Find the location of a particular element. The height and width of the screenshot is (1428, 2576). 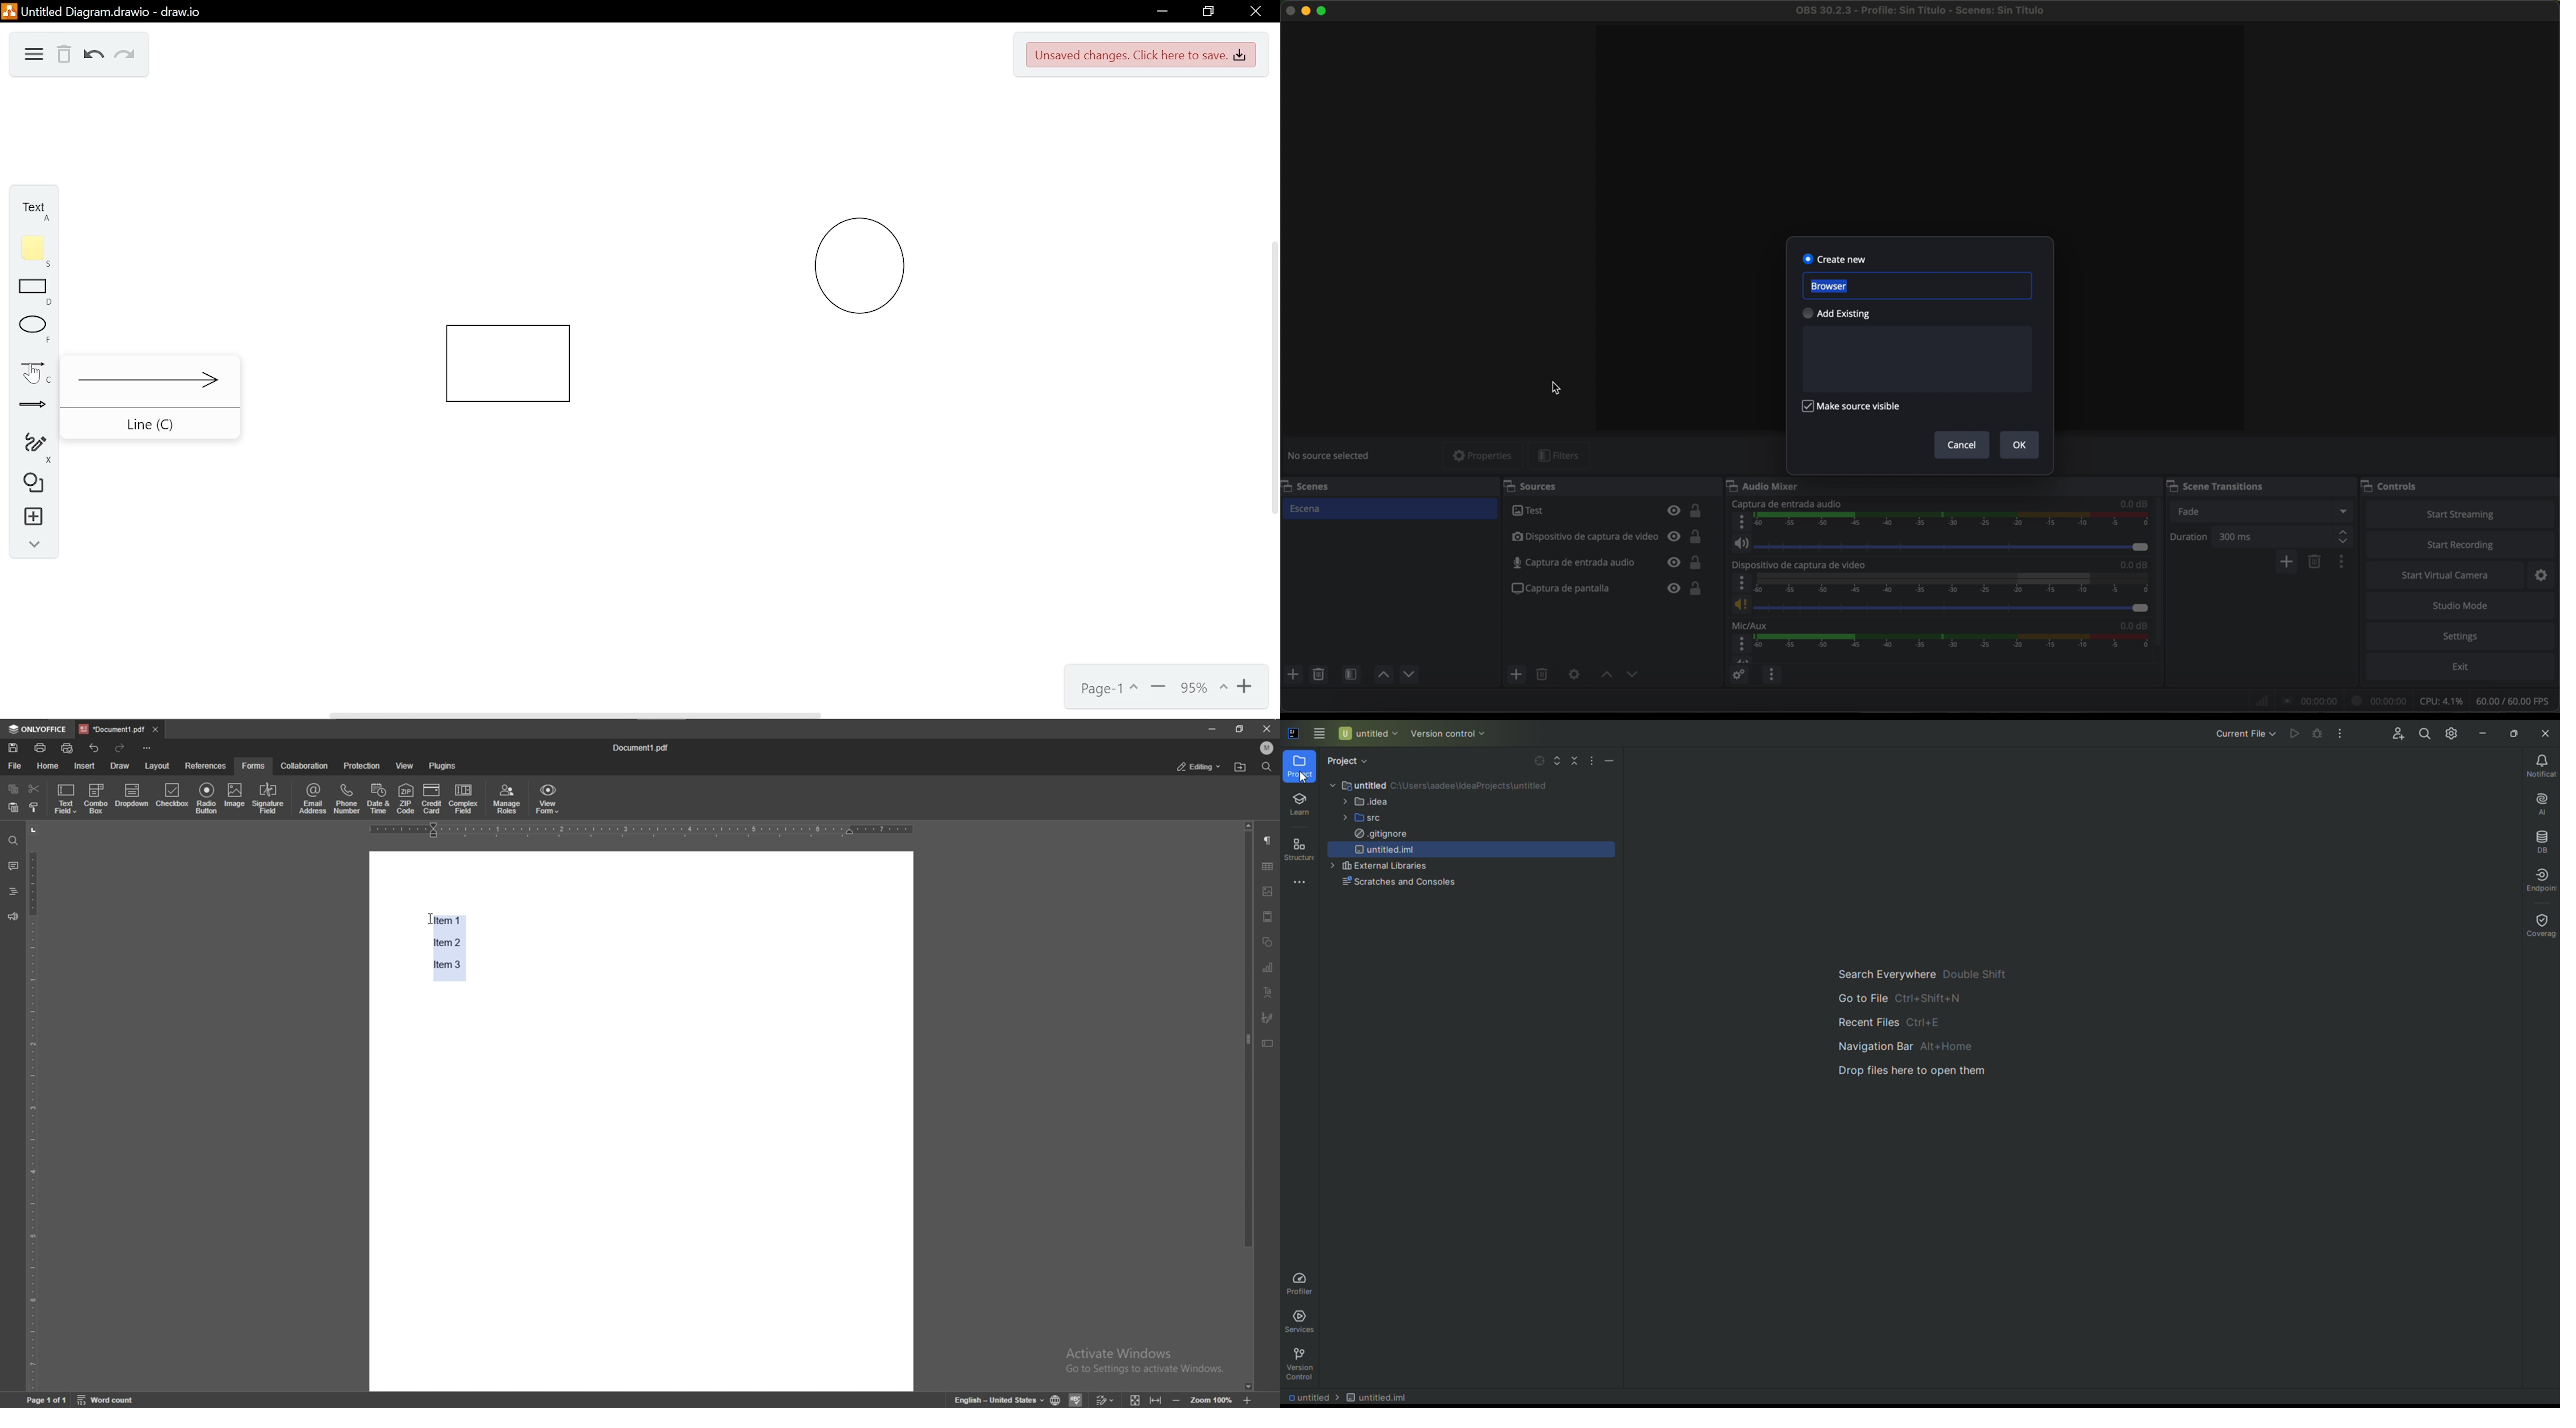

start virtual camera is located at coordinates (2446, 576).